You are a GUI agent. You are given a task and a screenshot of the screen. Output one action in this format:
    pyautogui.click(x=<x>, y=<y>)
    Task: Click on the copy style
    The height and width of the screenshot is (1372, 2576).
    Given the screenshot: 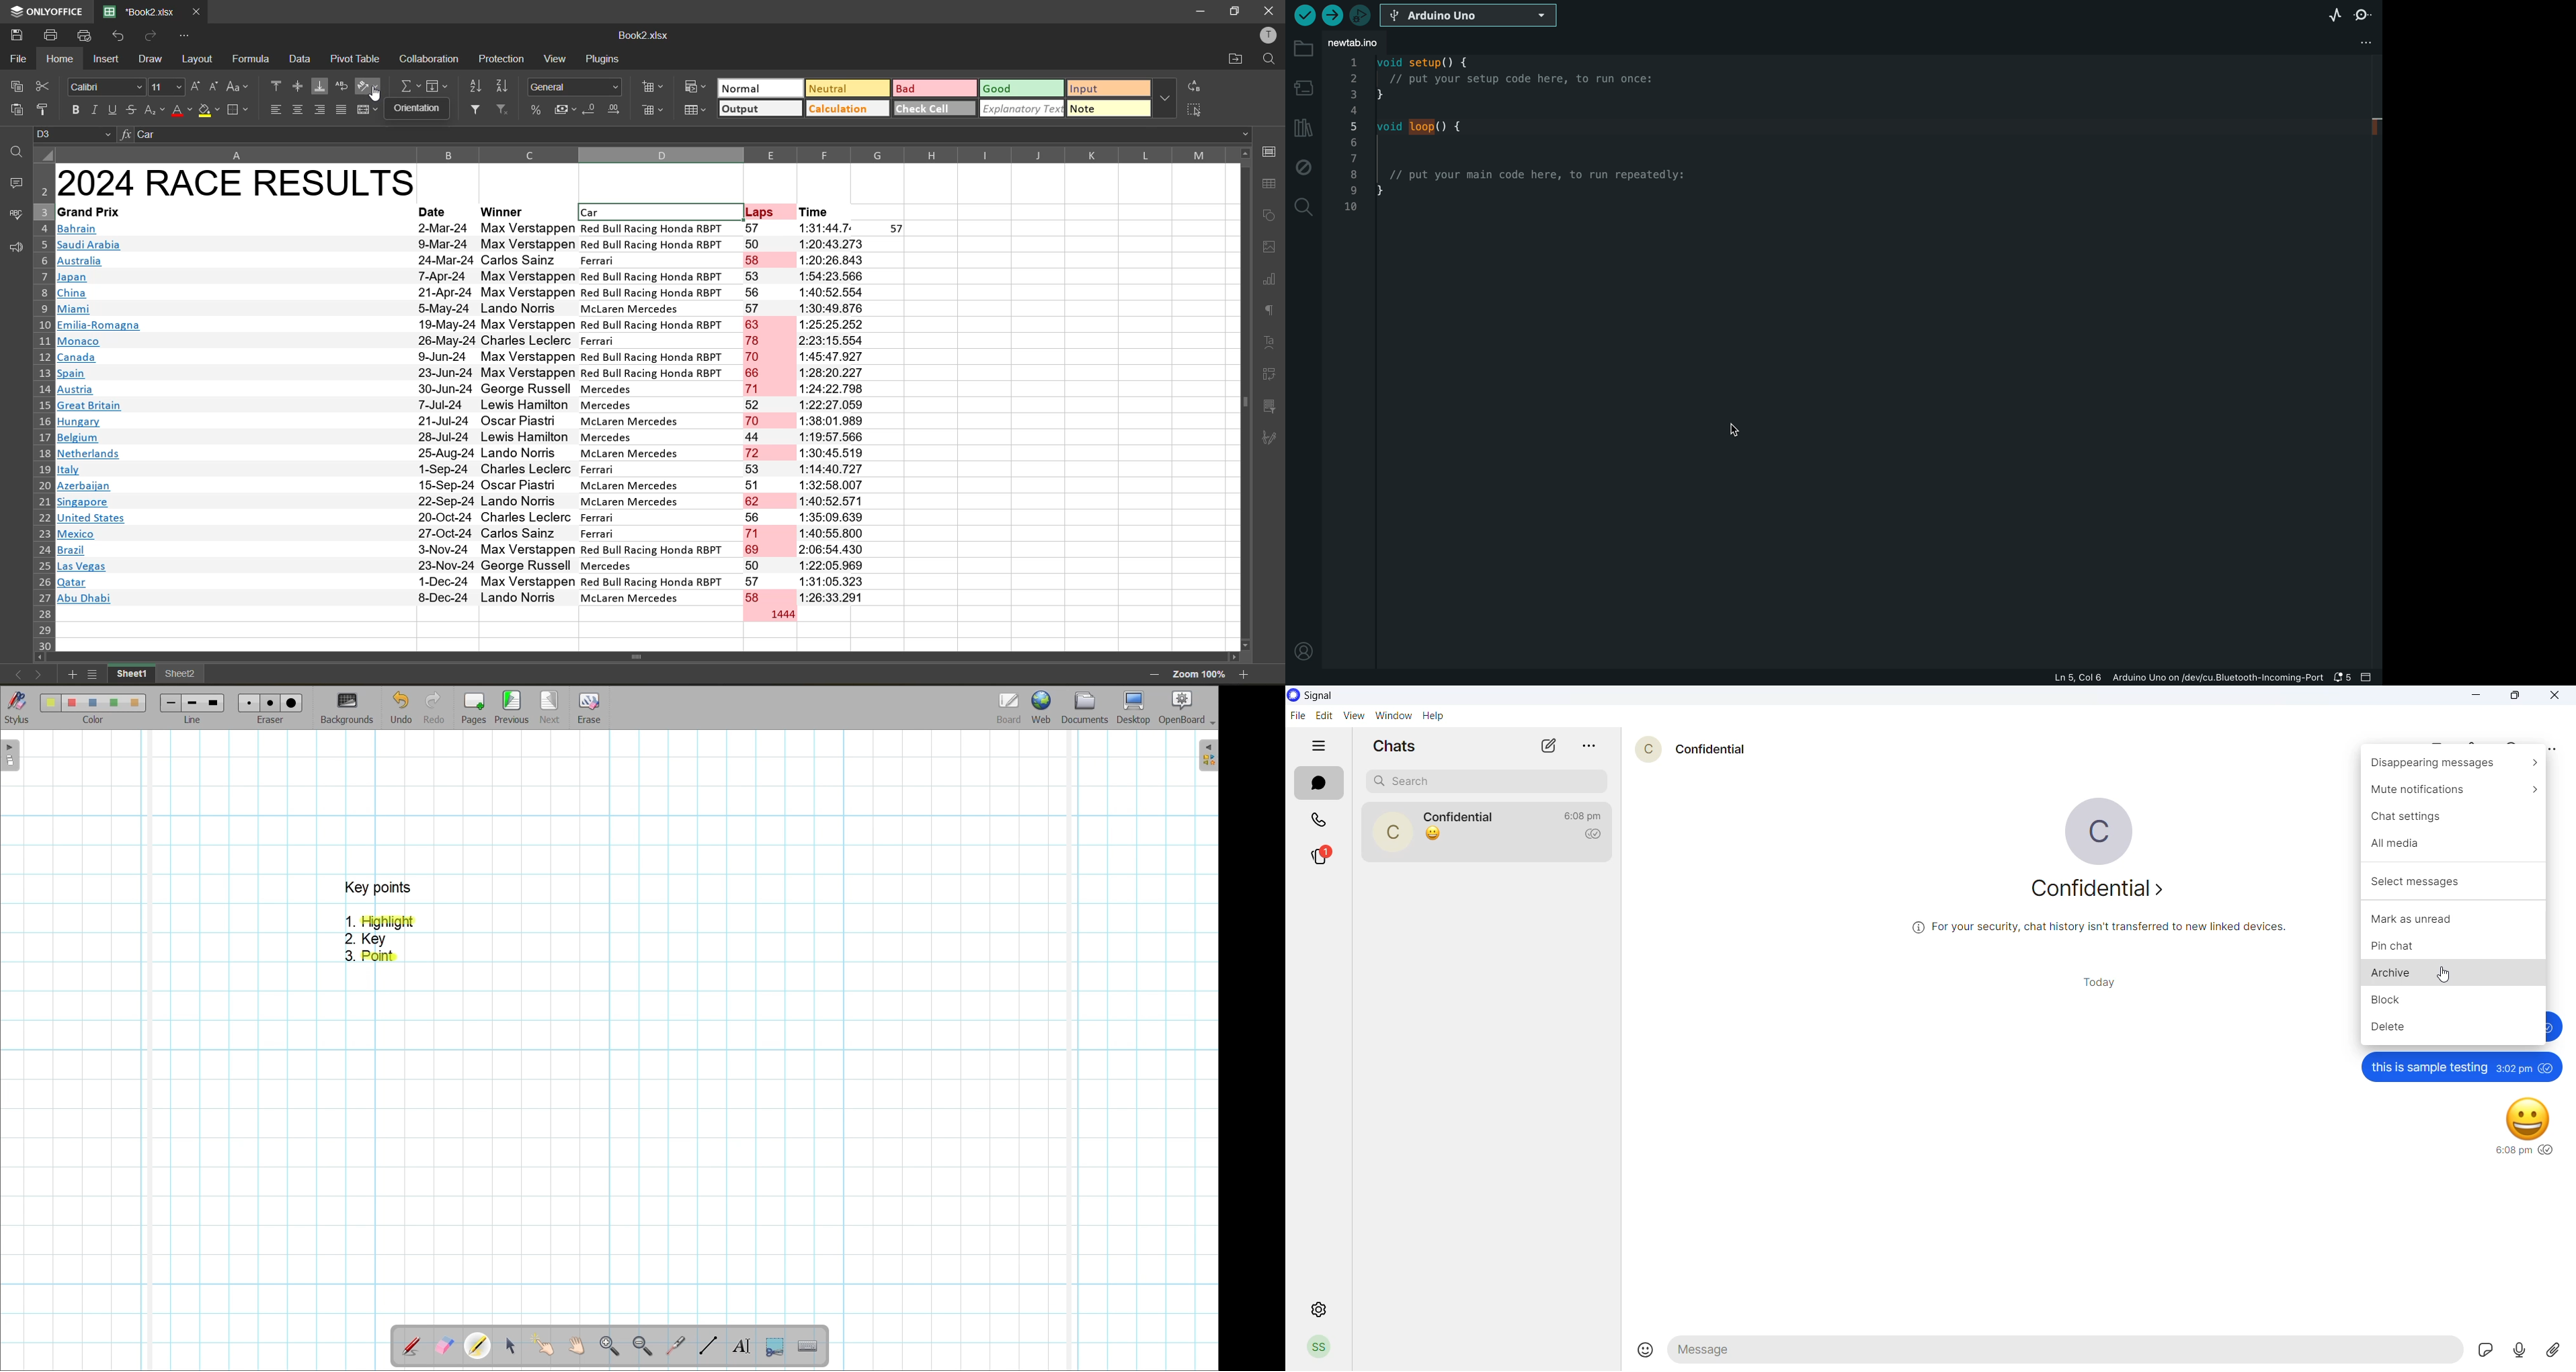 What is the action you would take?
    pyautogui.click(x=44, y=109)
    